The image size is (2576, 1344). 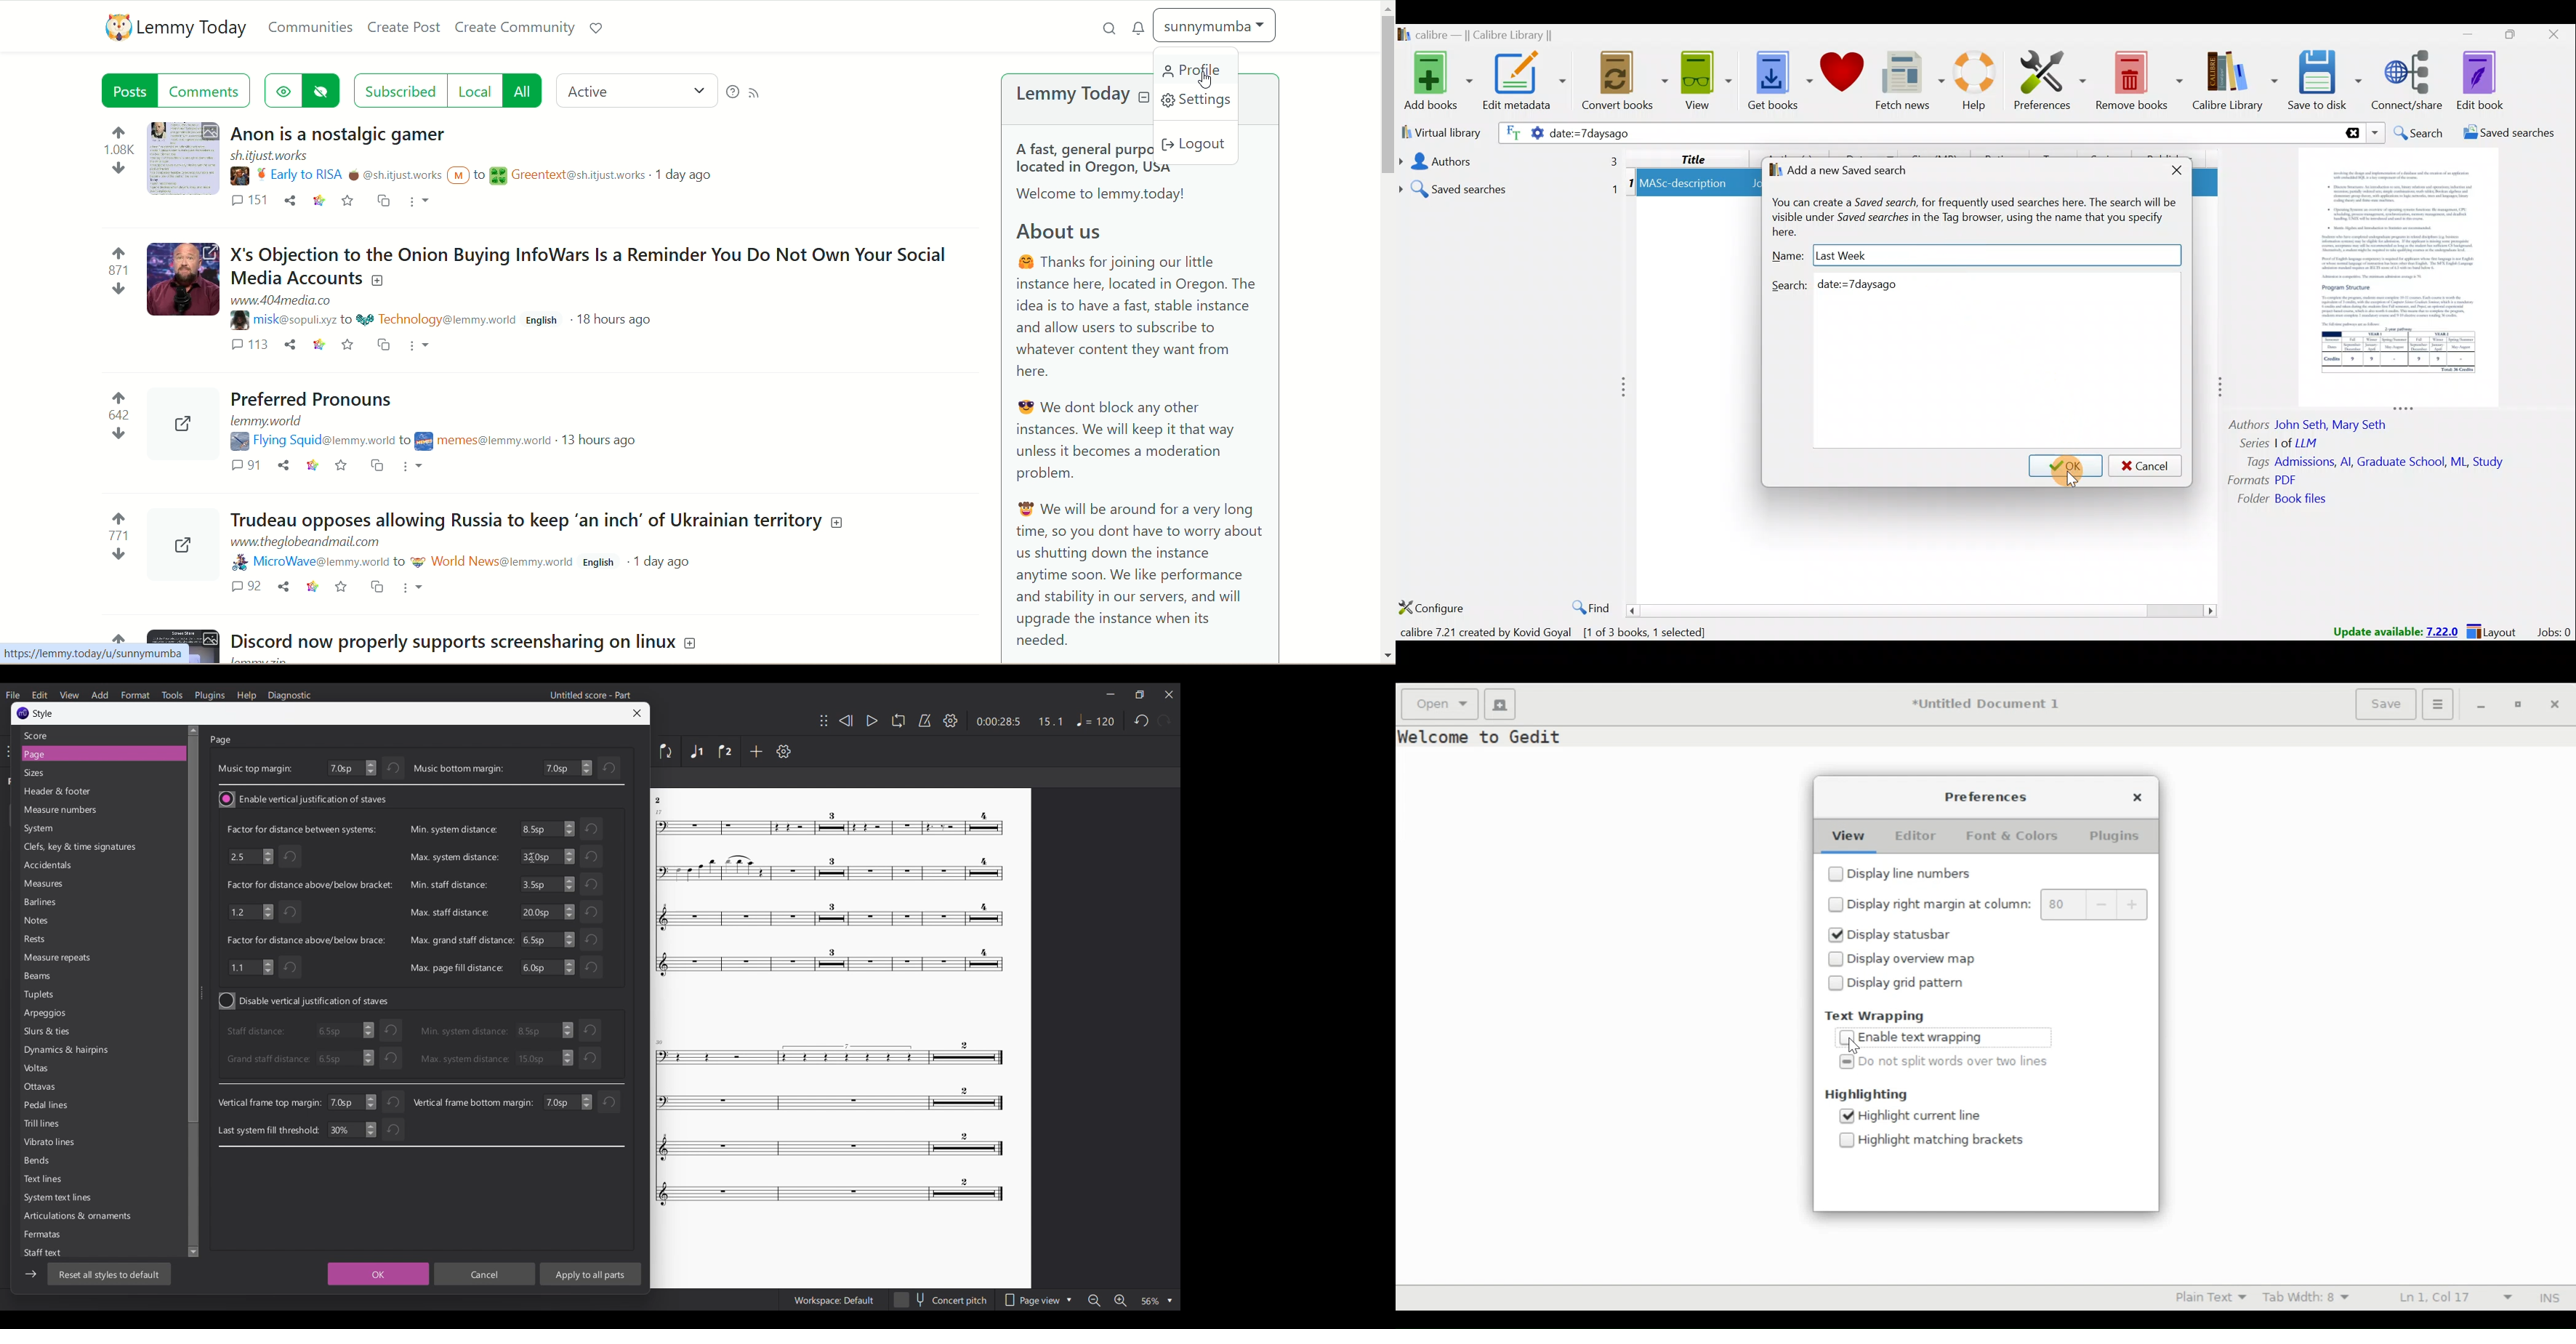 I want to click on Indicates factor for distance above/below brace, so click(x=308, y=940).